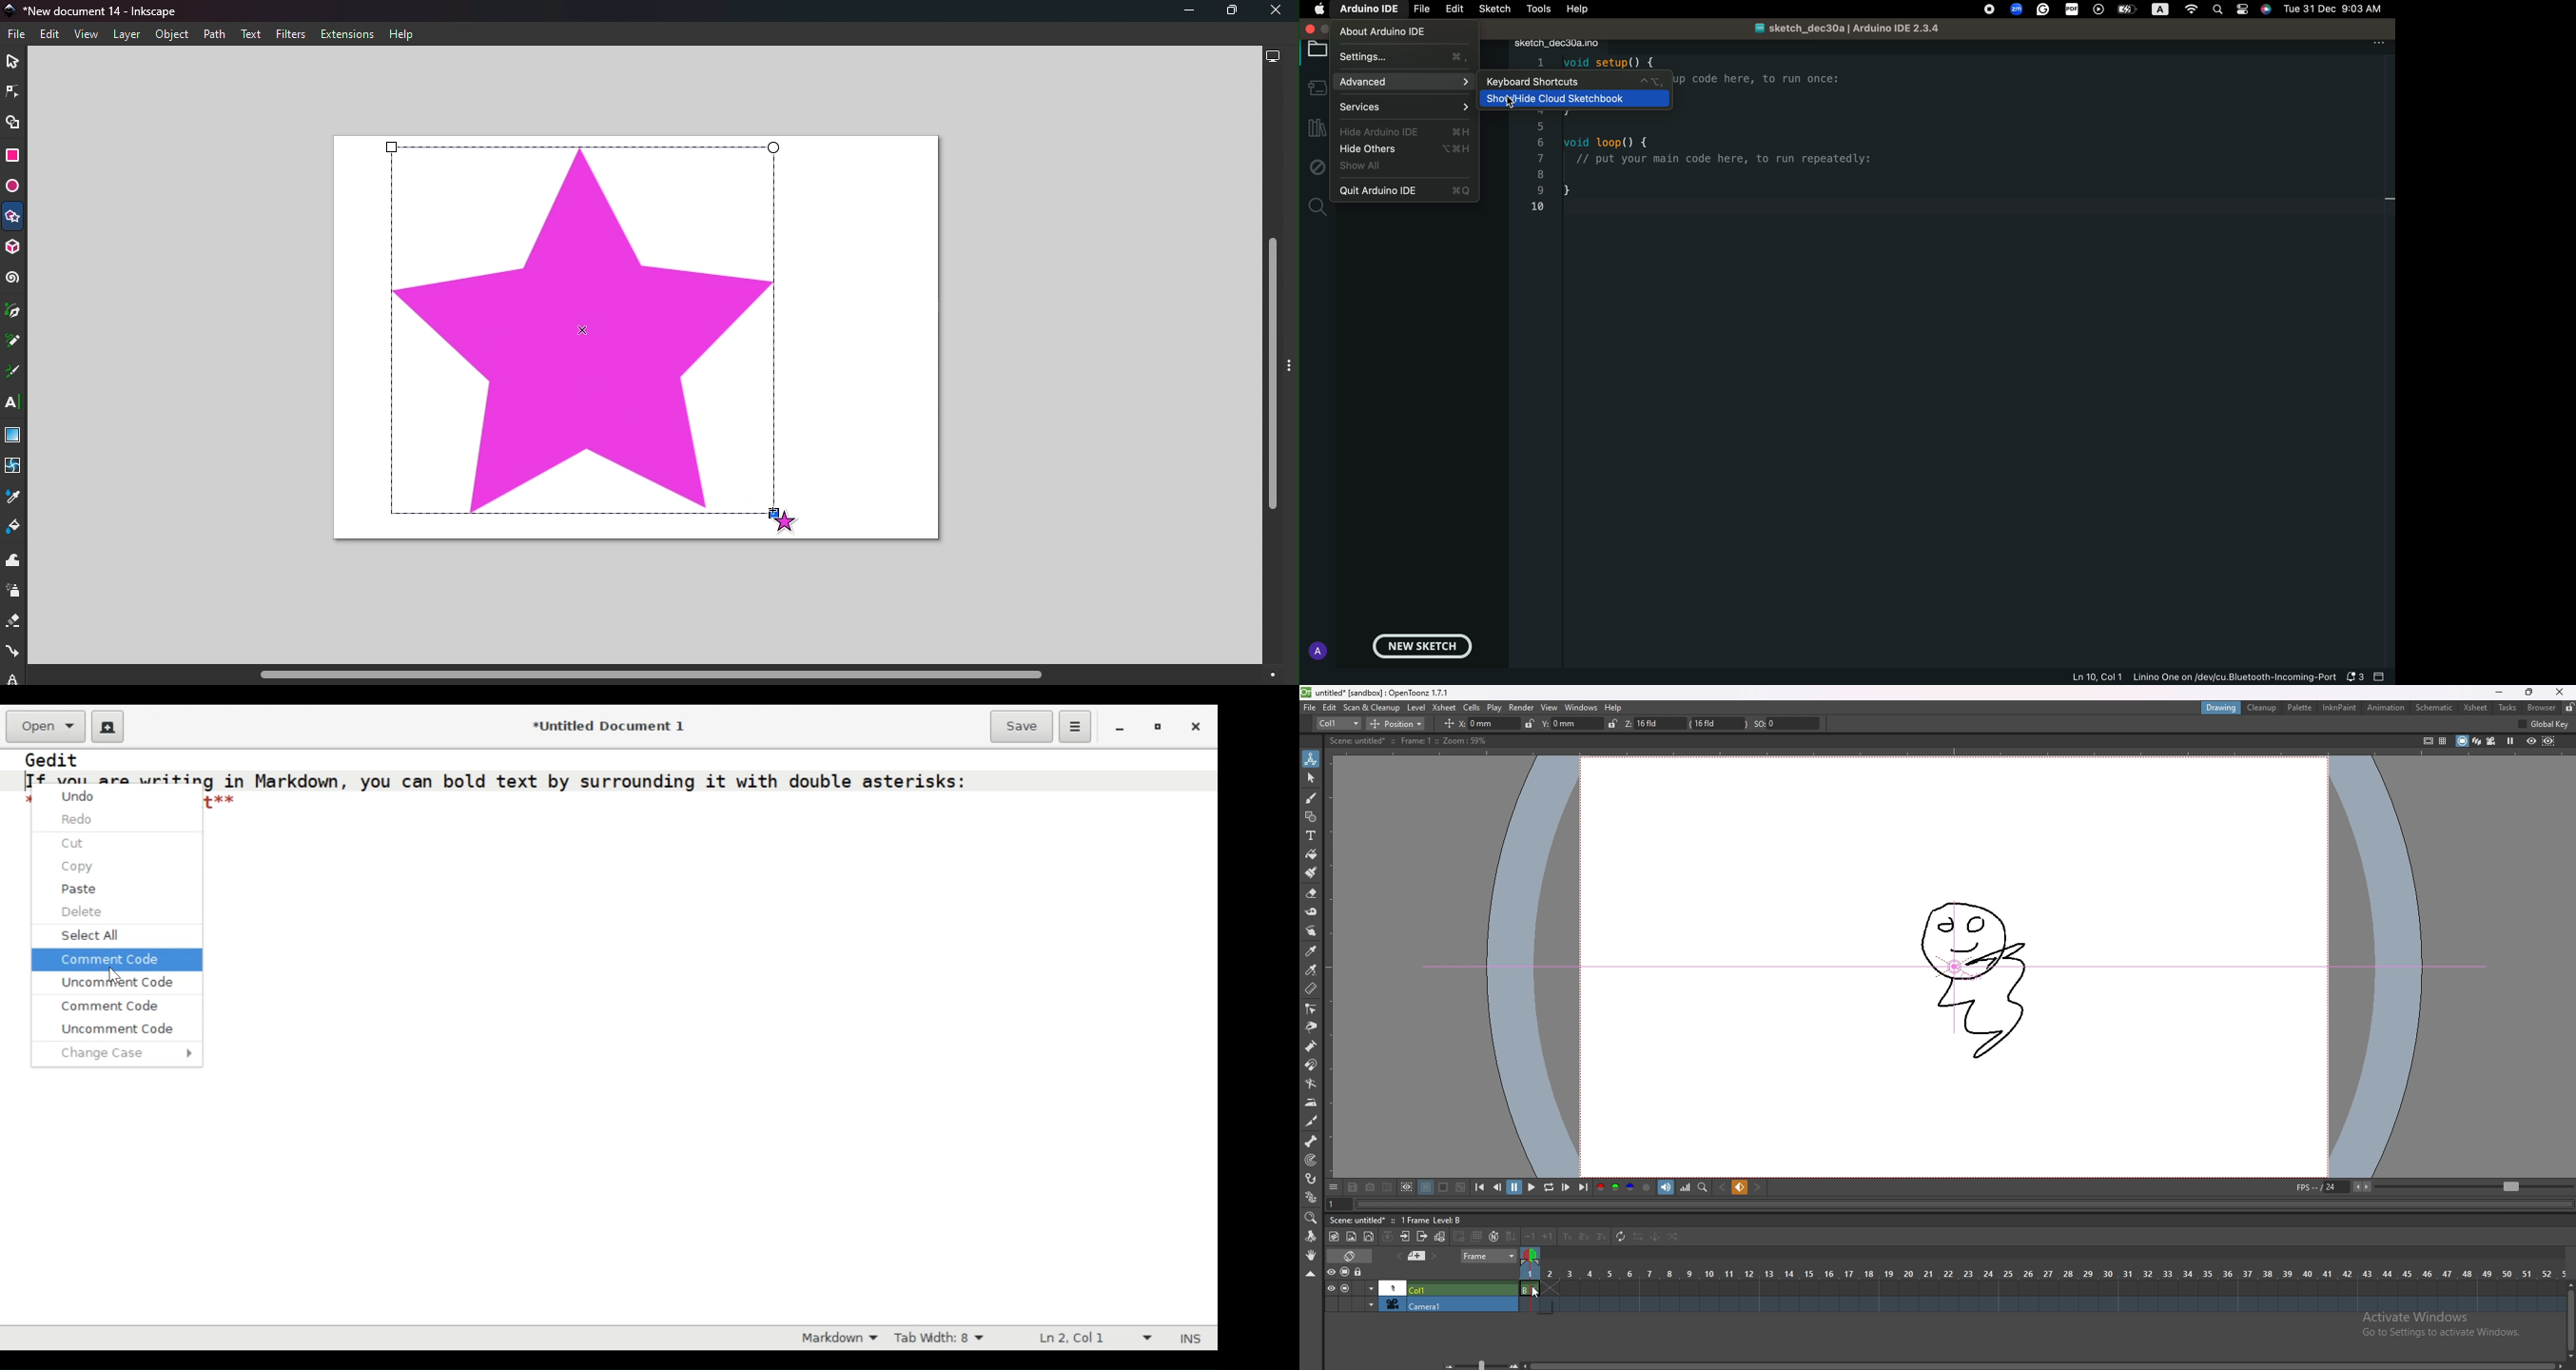 The height and width of the screenshot is (1372, 2576). What do you see at coordinates (1311, 759) in the screenshot?
I see `animate` at bounding box center [1311, 759].